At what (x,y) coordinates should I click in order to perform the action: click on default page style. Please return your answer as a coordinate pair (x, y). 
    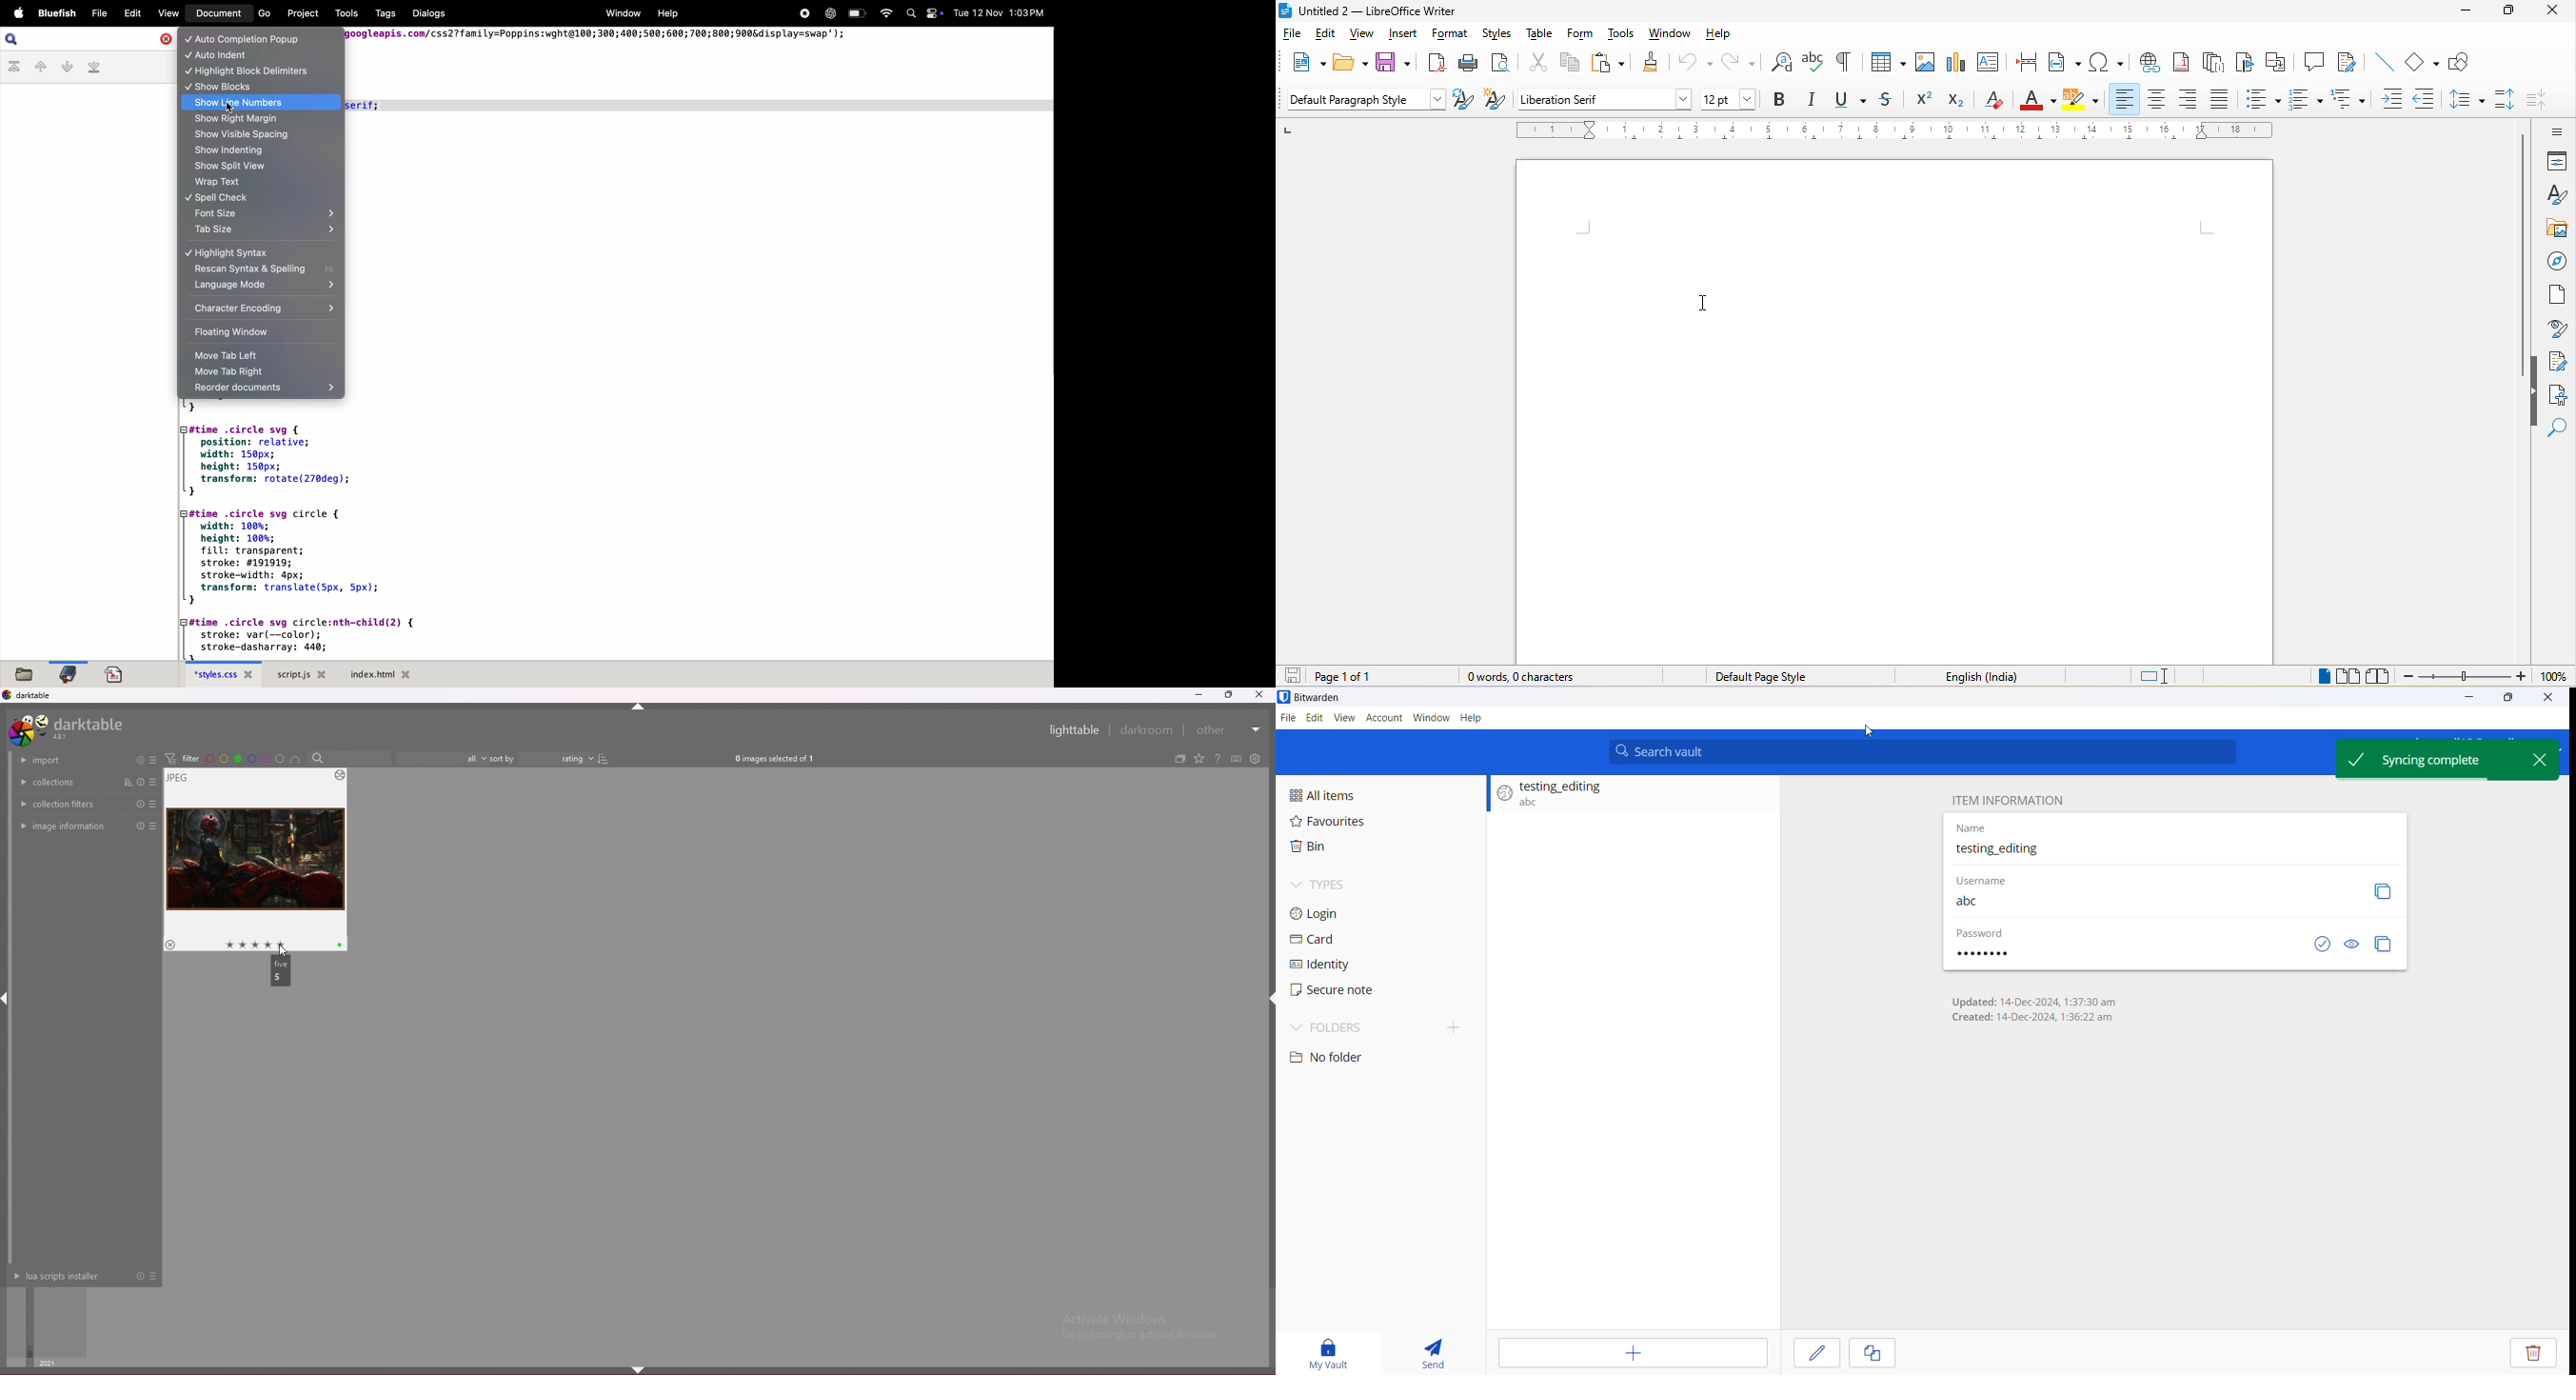
    Looking at the image, I should click on (1773, 677).